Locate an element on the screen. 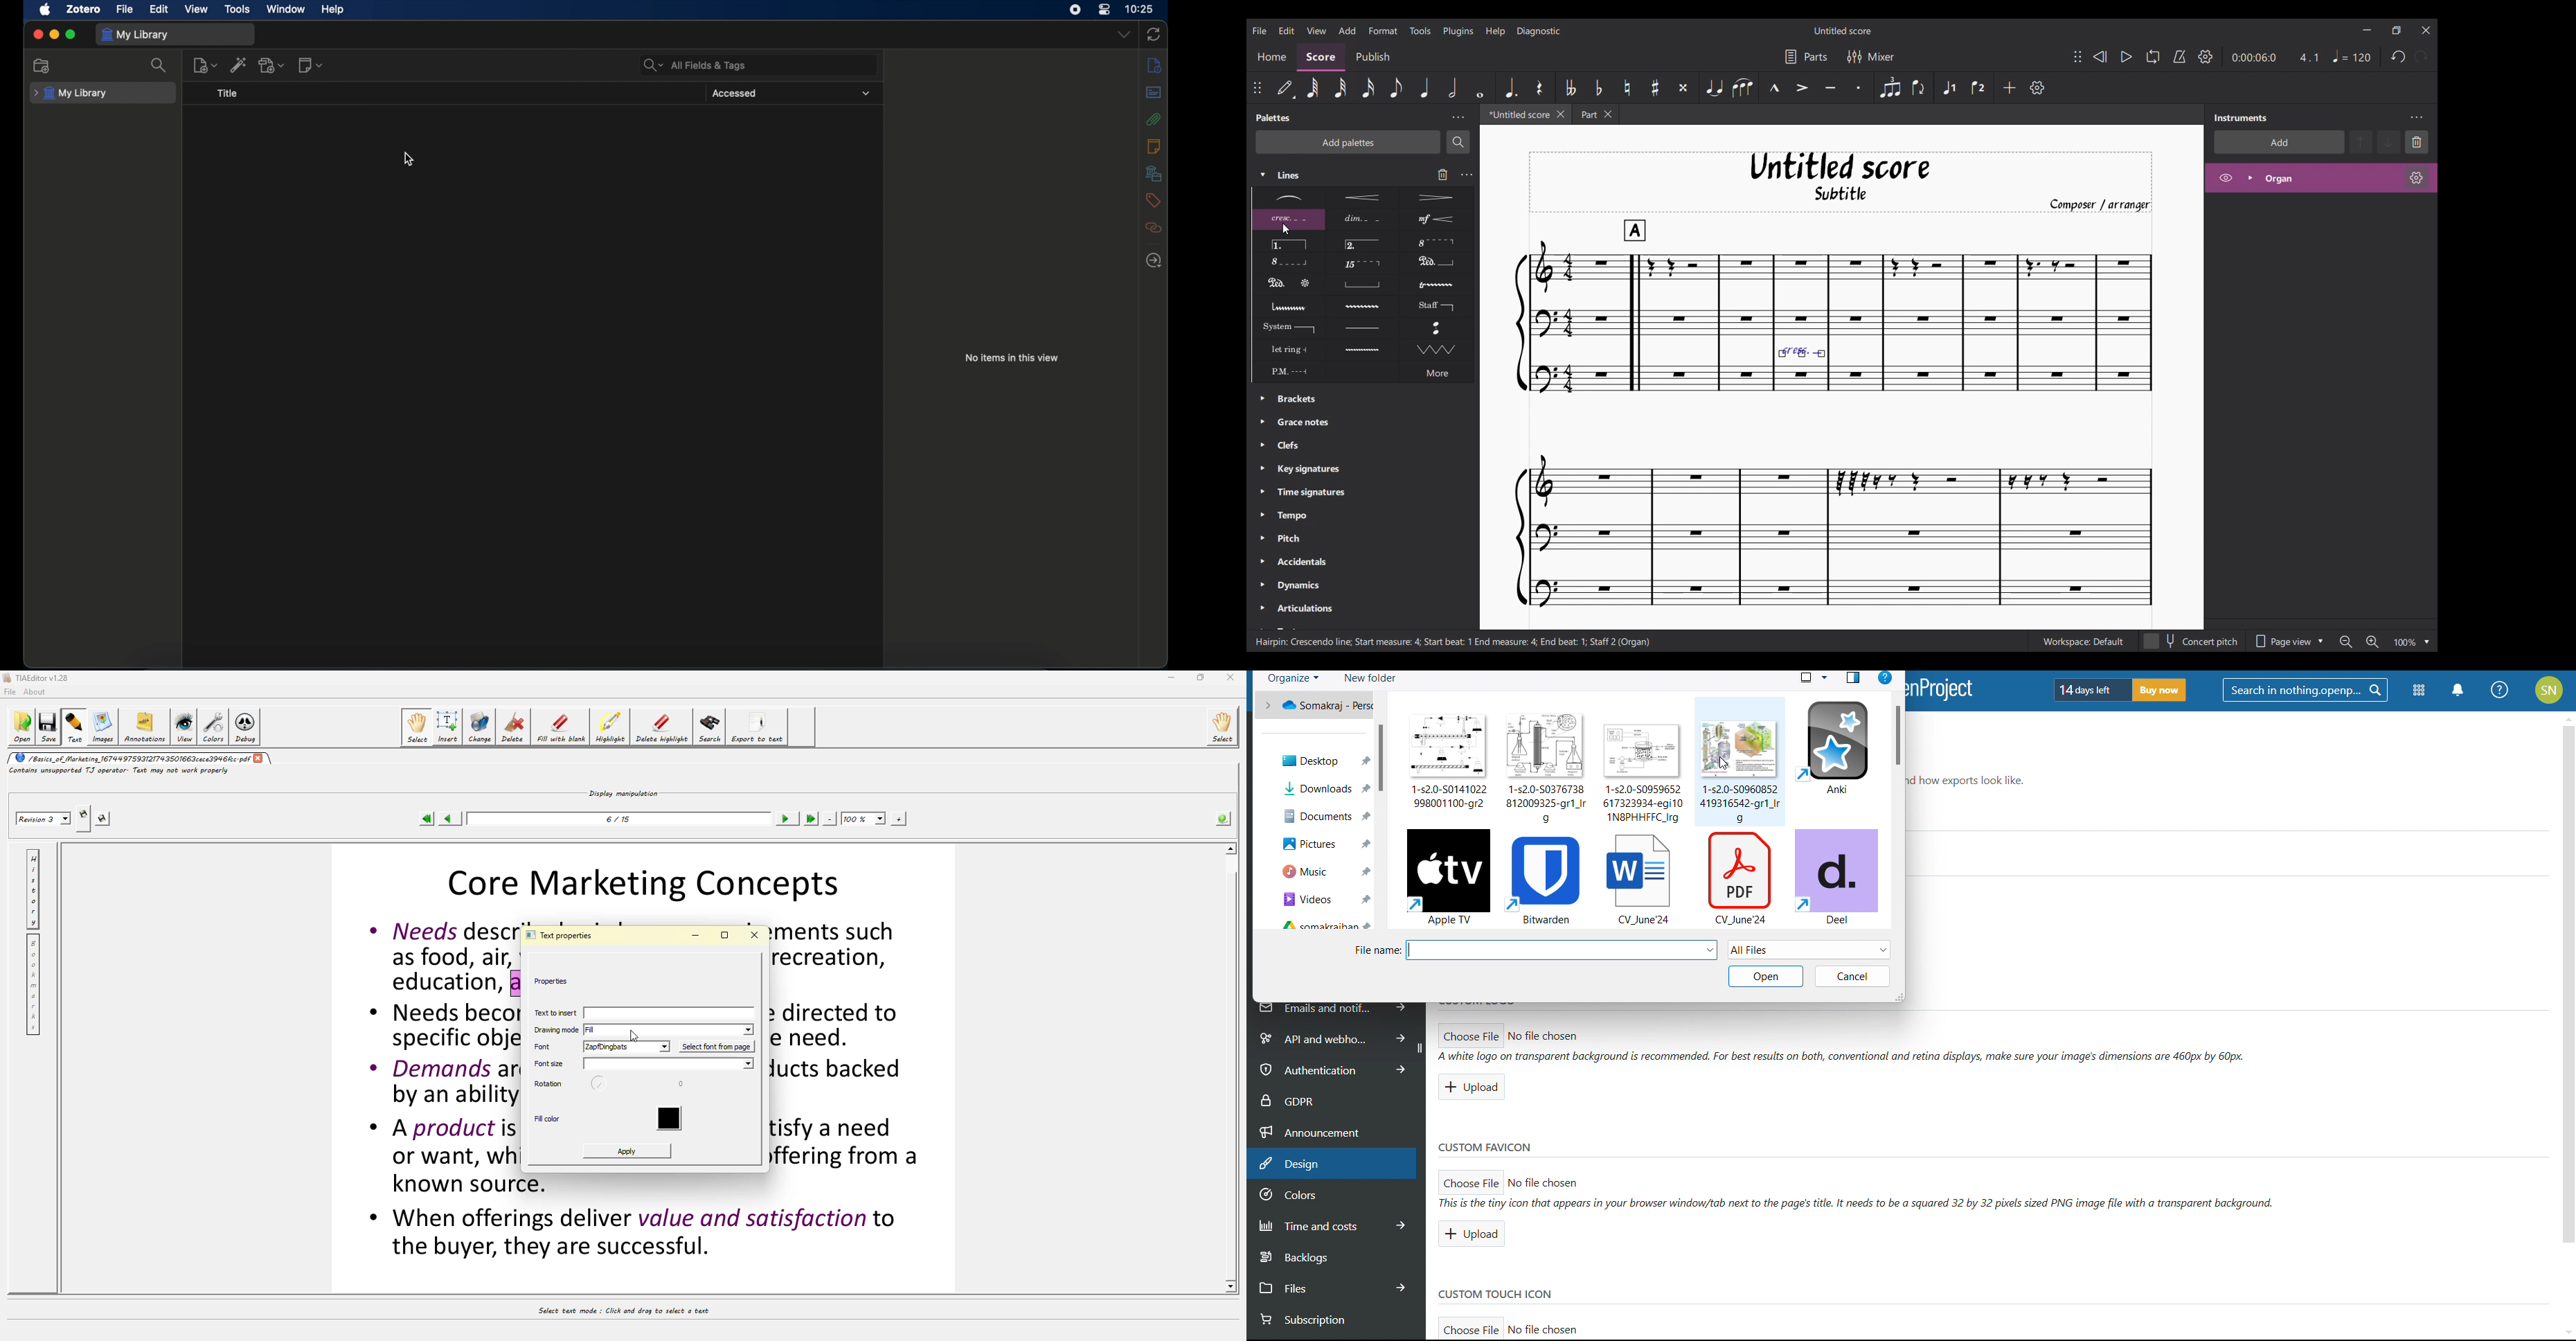  buy now is located at coordinates (2159, 690).